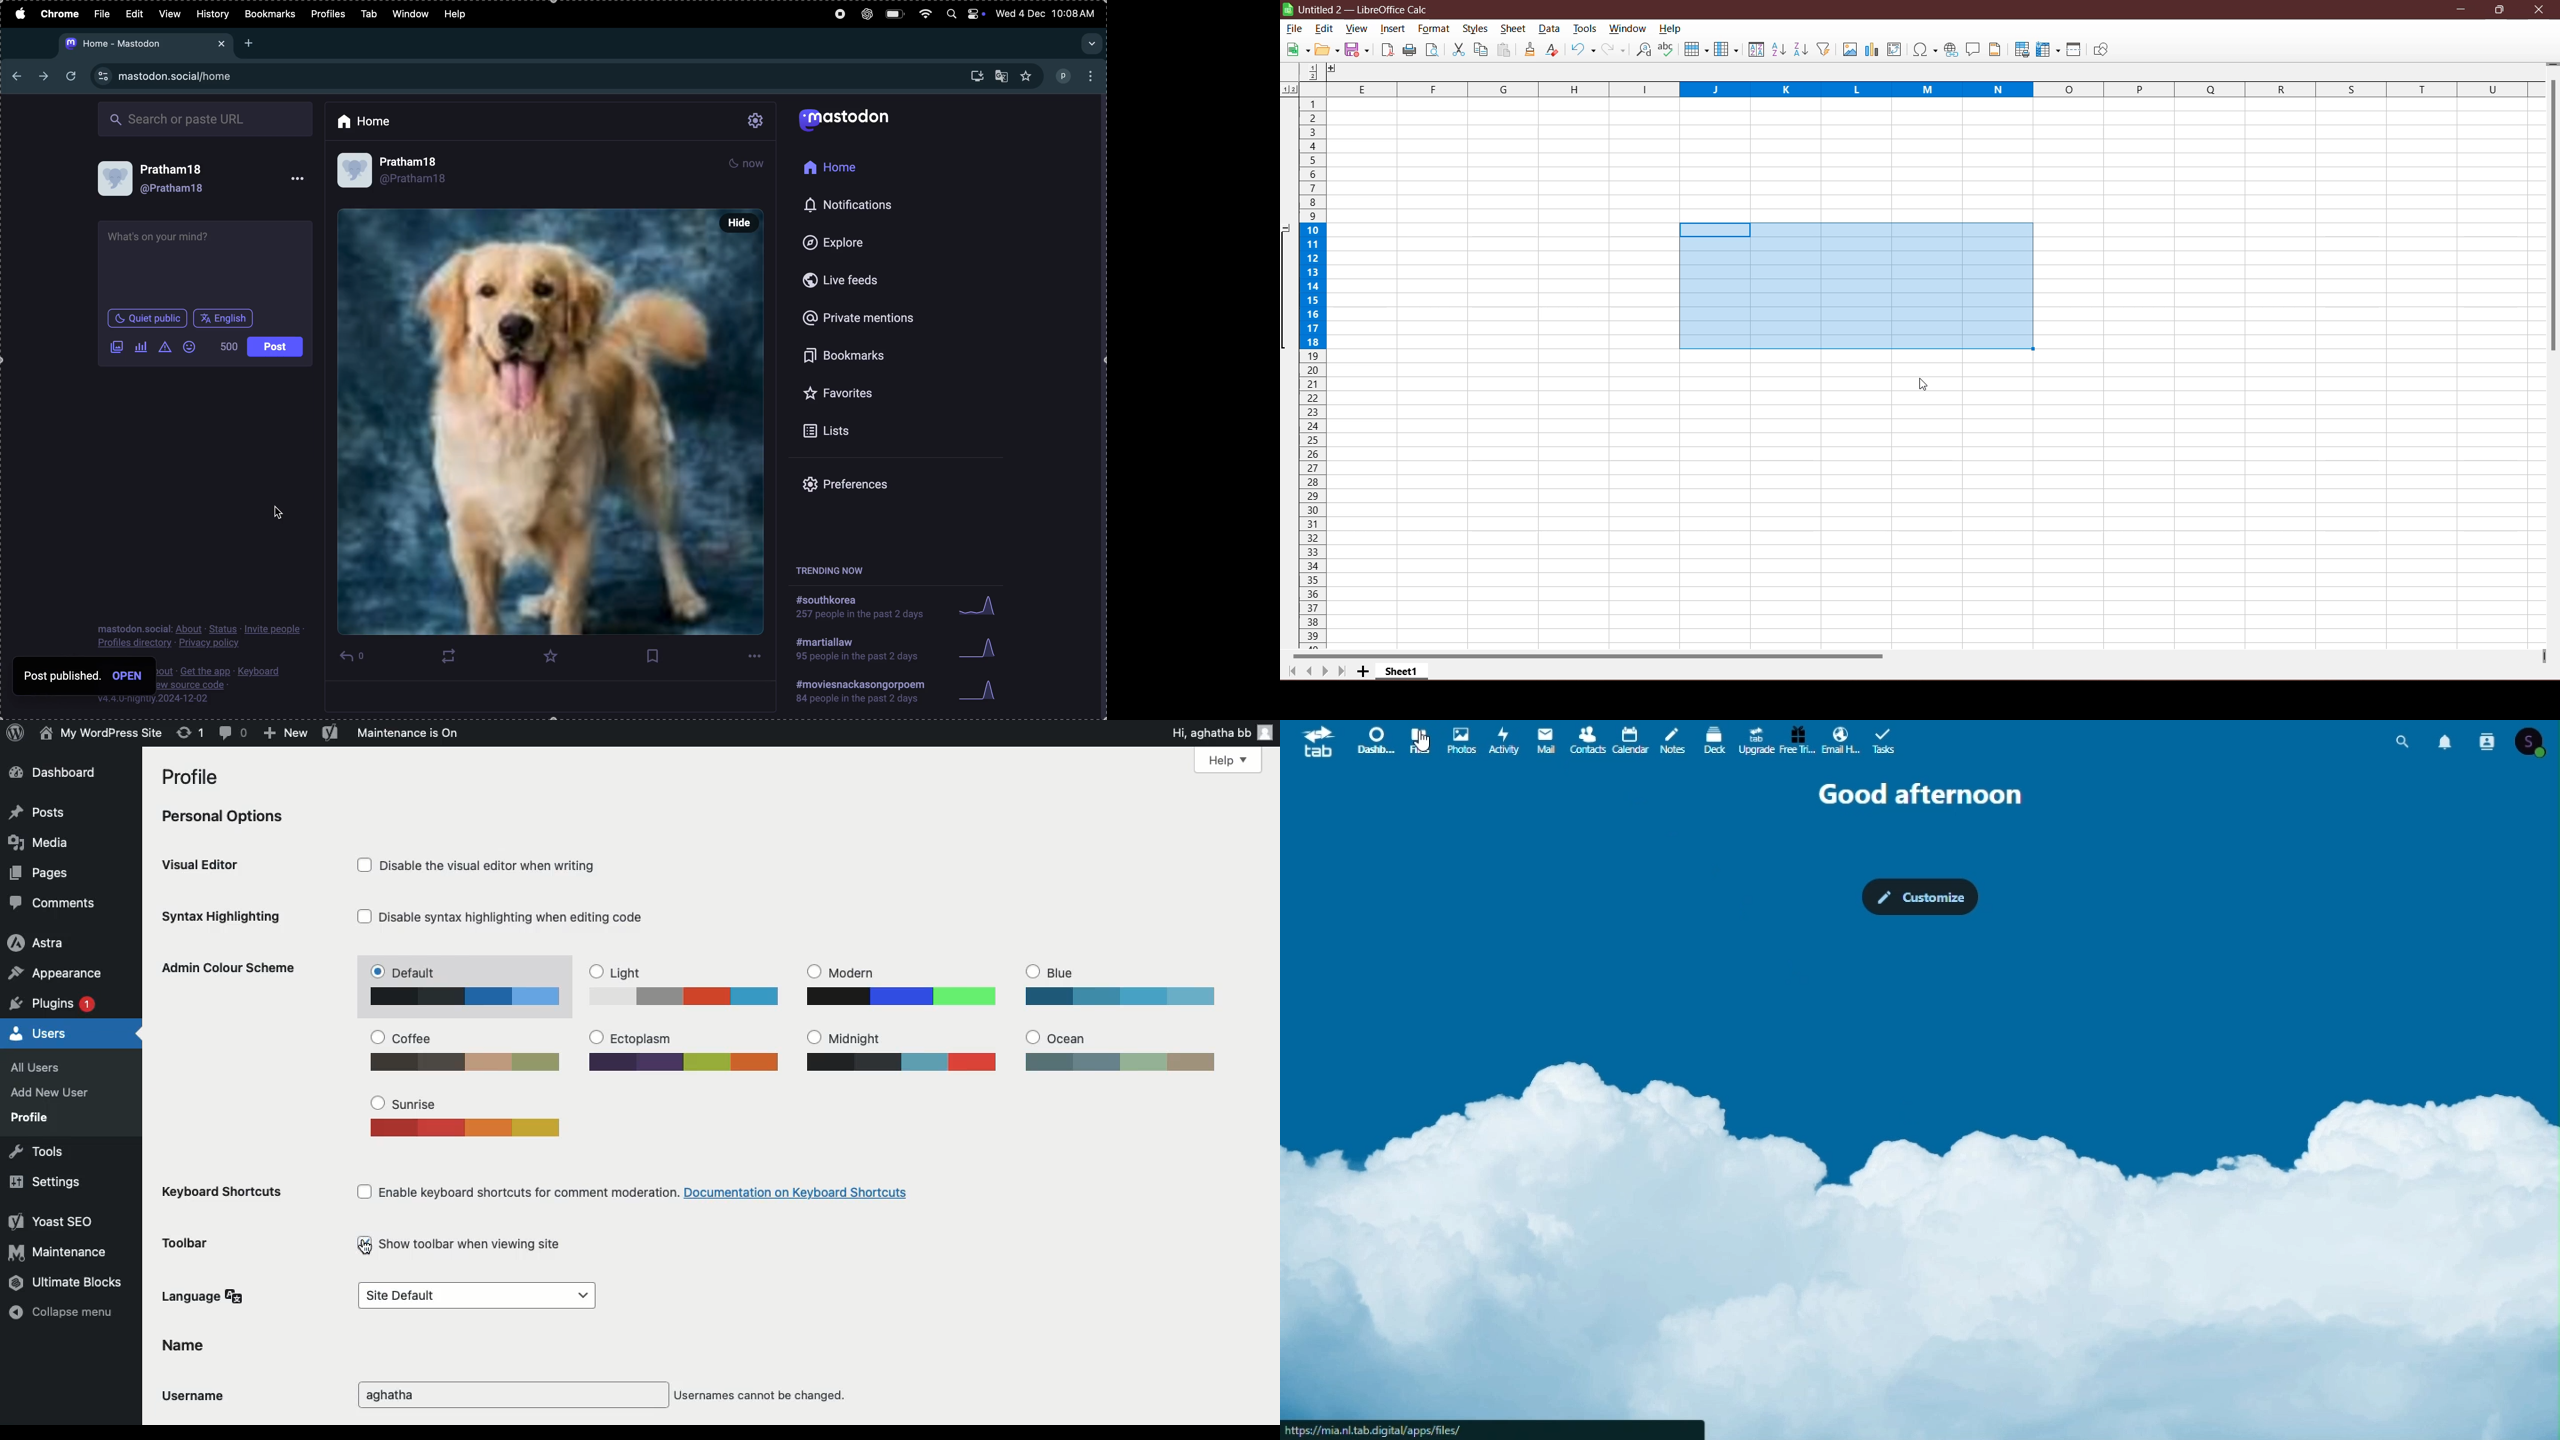 The width and height of the screenshot is (2576, 1456). Describe the element at coordinates (16, 735) in the screenshot. I see `Logo` at that location.